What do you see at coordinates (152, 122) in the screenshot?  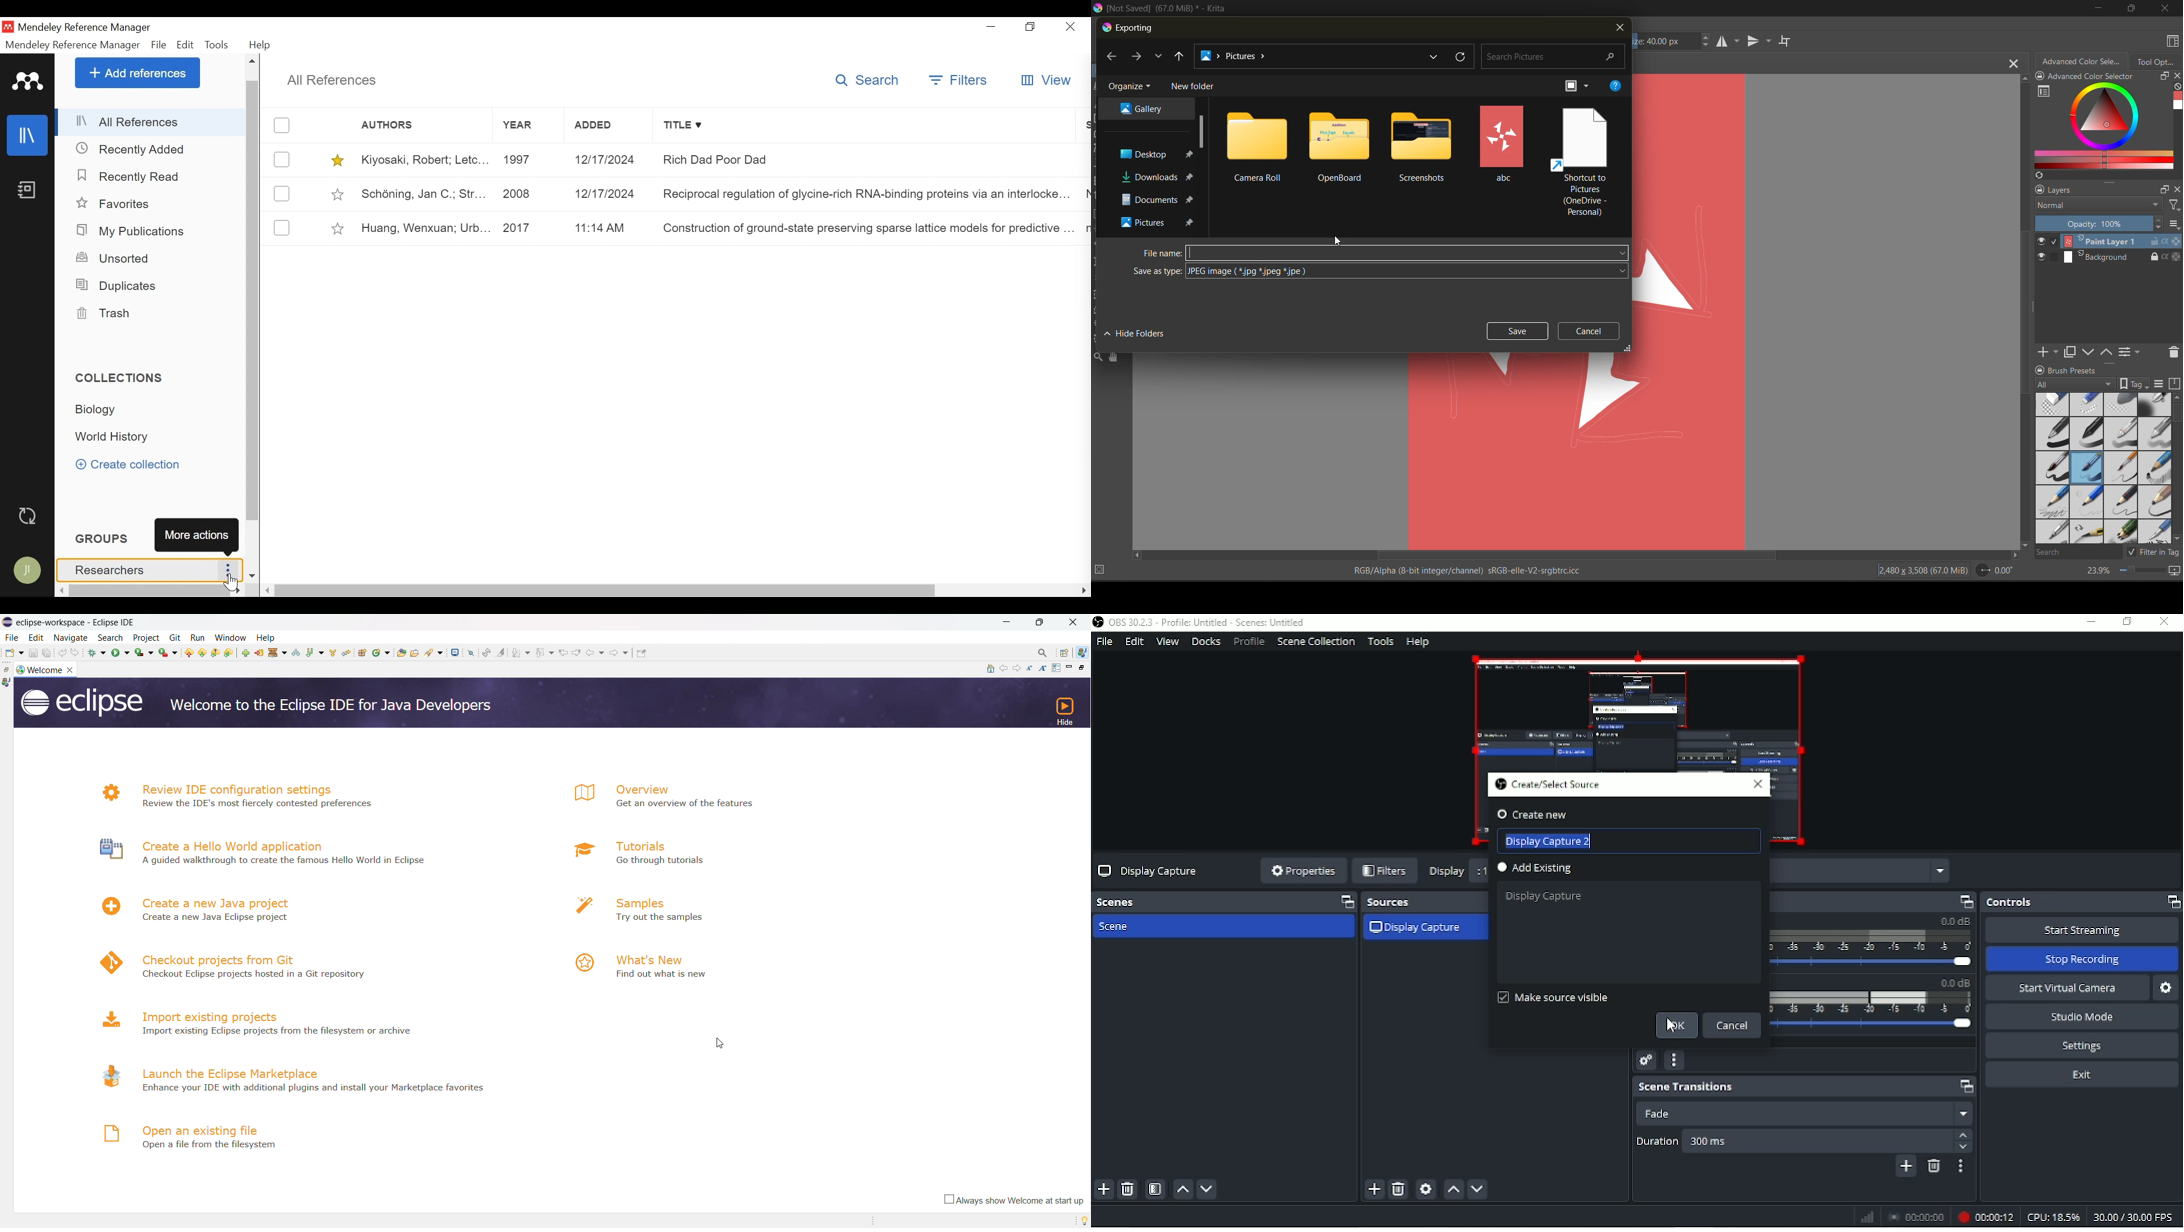 I see `All References` at bounding box center [152, 122].